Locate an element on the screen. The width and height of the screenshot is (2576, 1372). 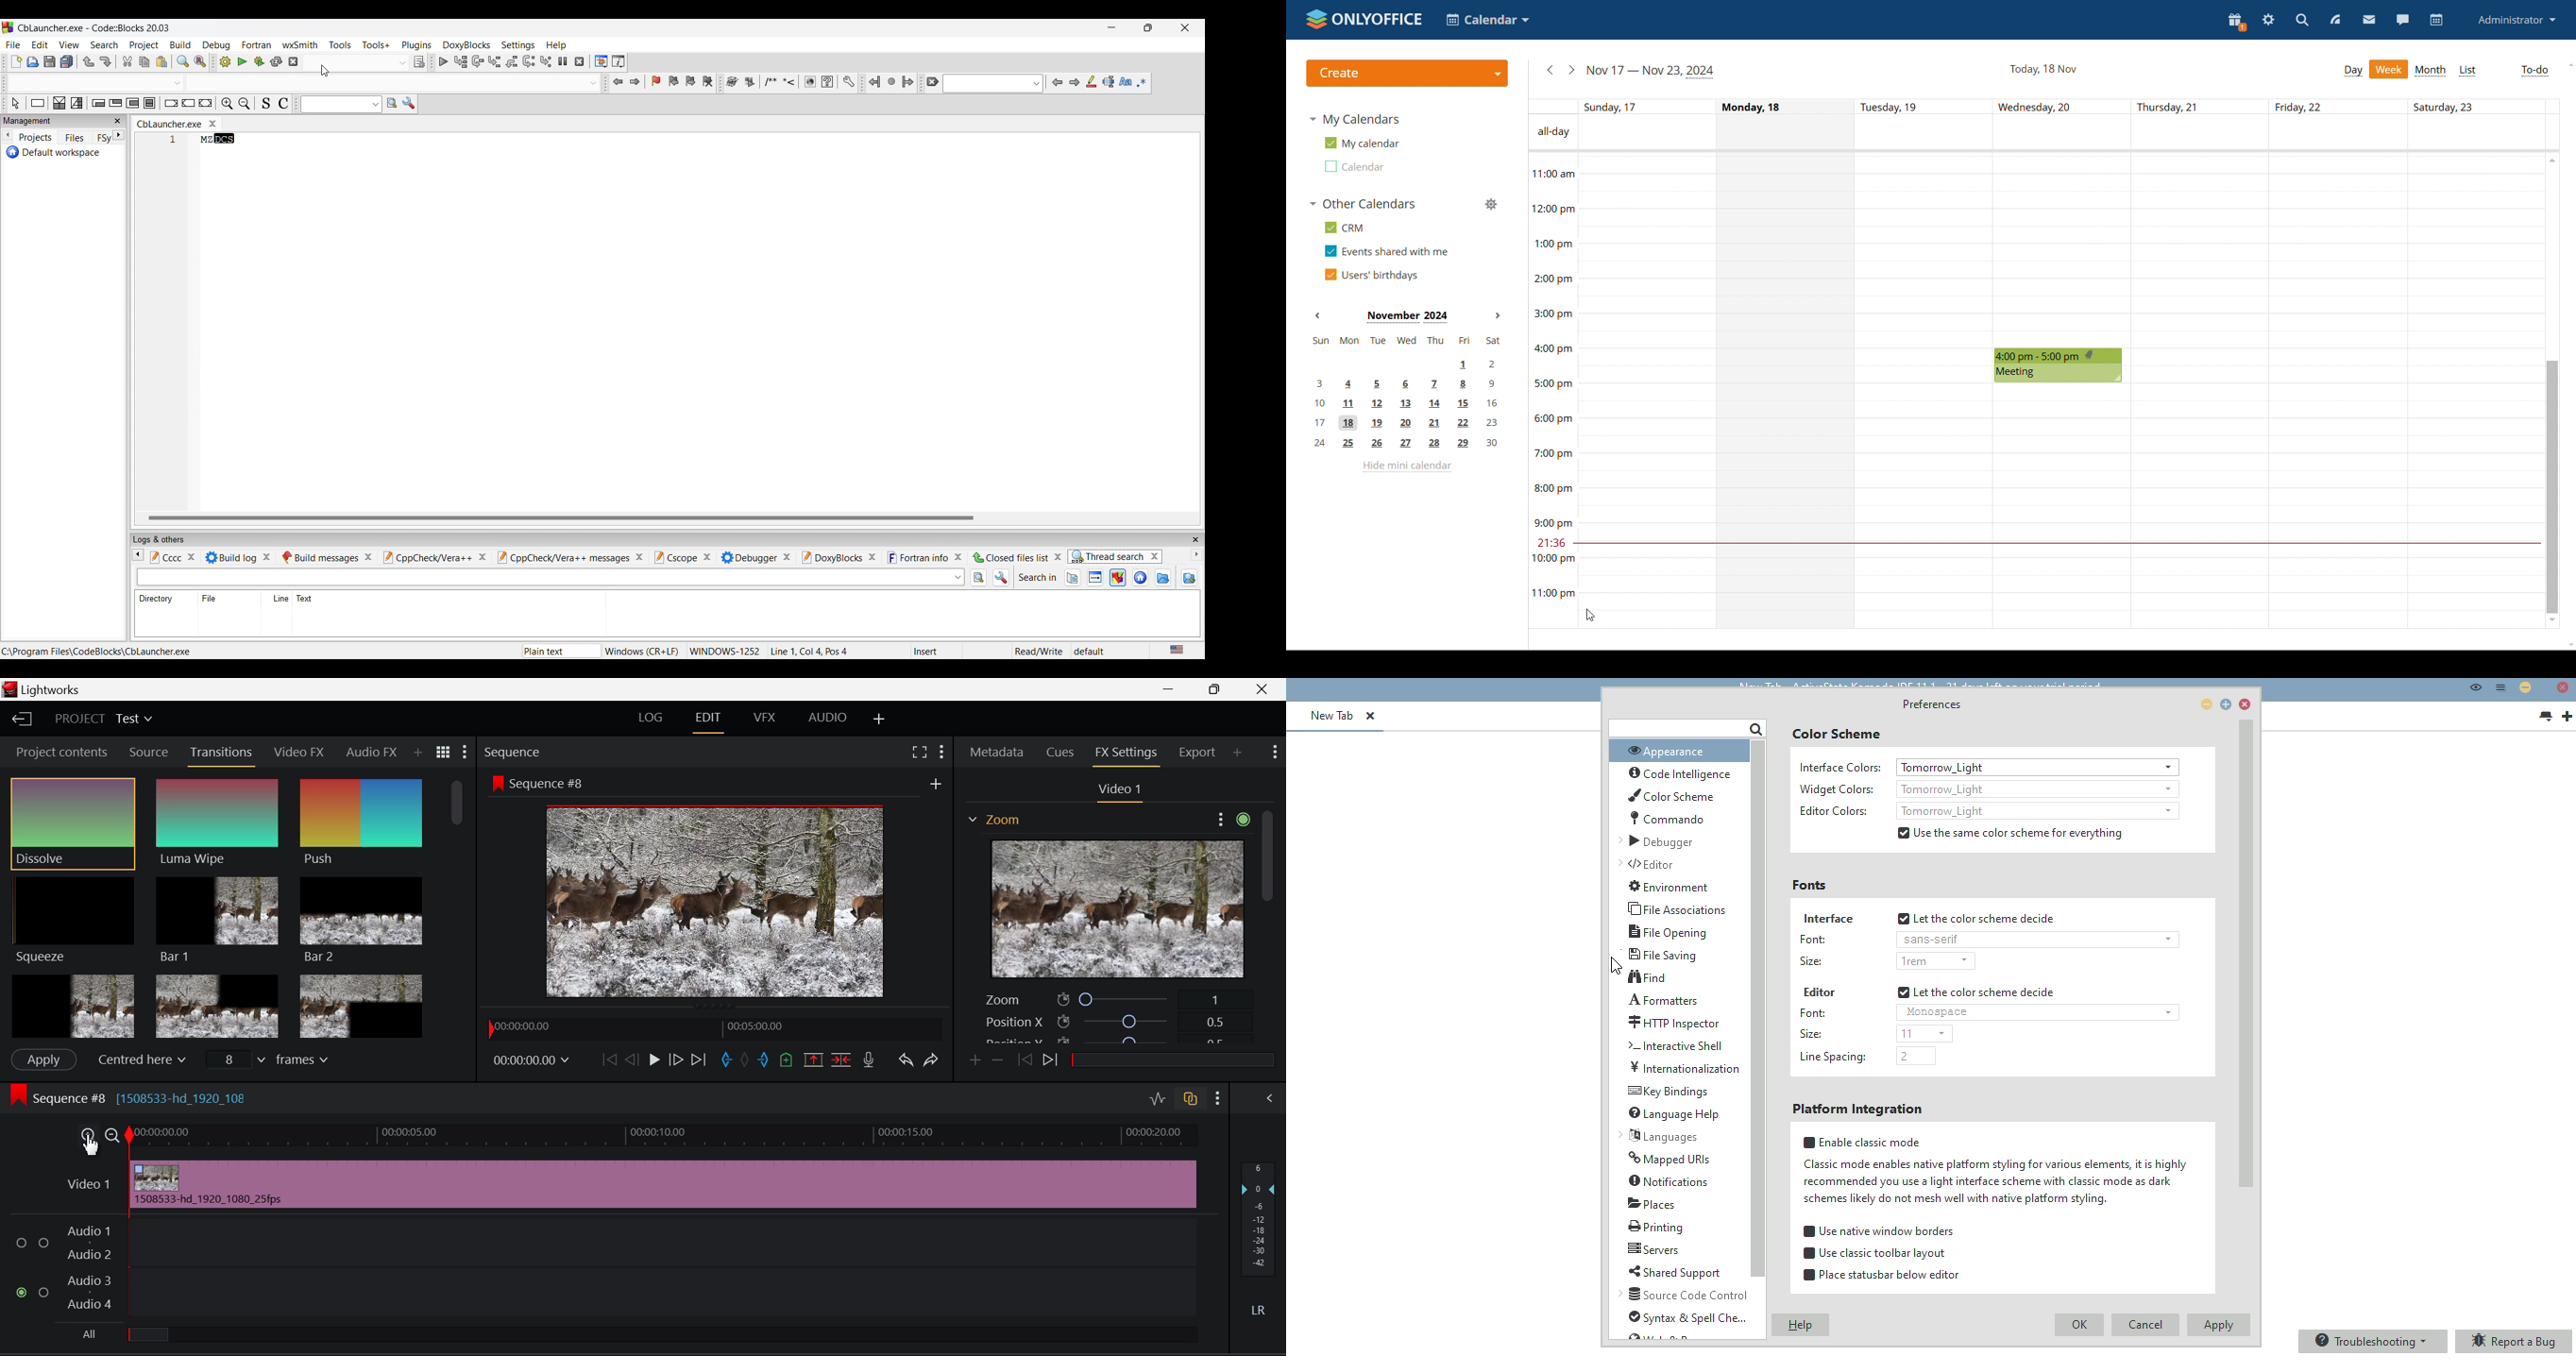
interface colors: tomorrow_light is located at coordinates (1987, 767).